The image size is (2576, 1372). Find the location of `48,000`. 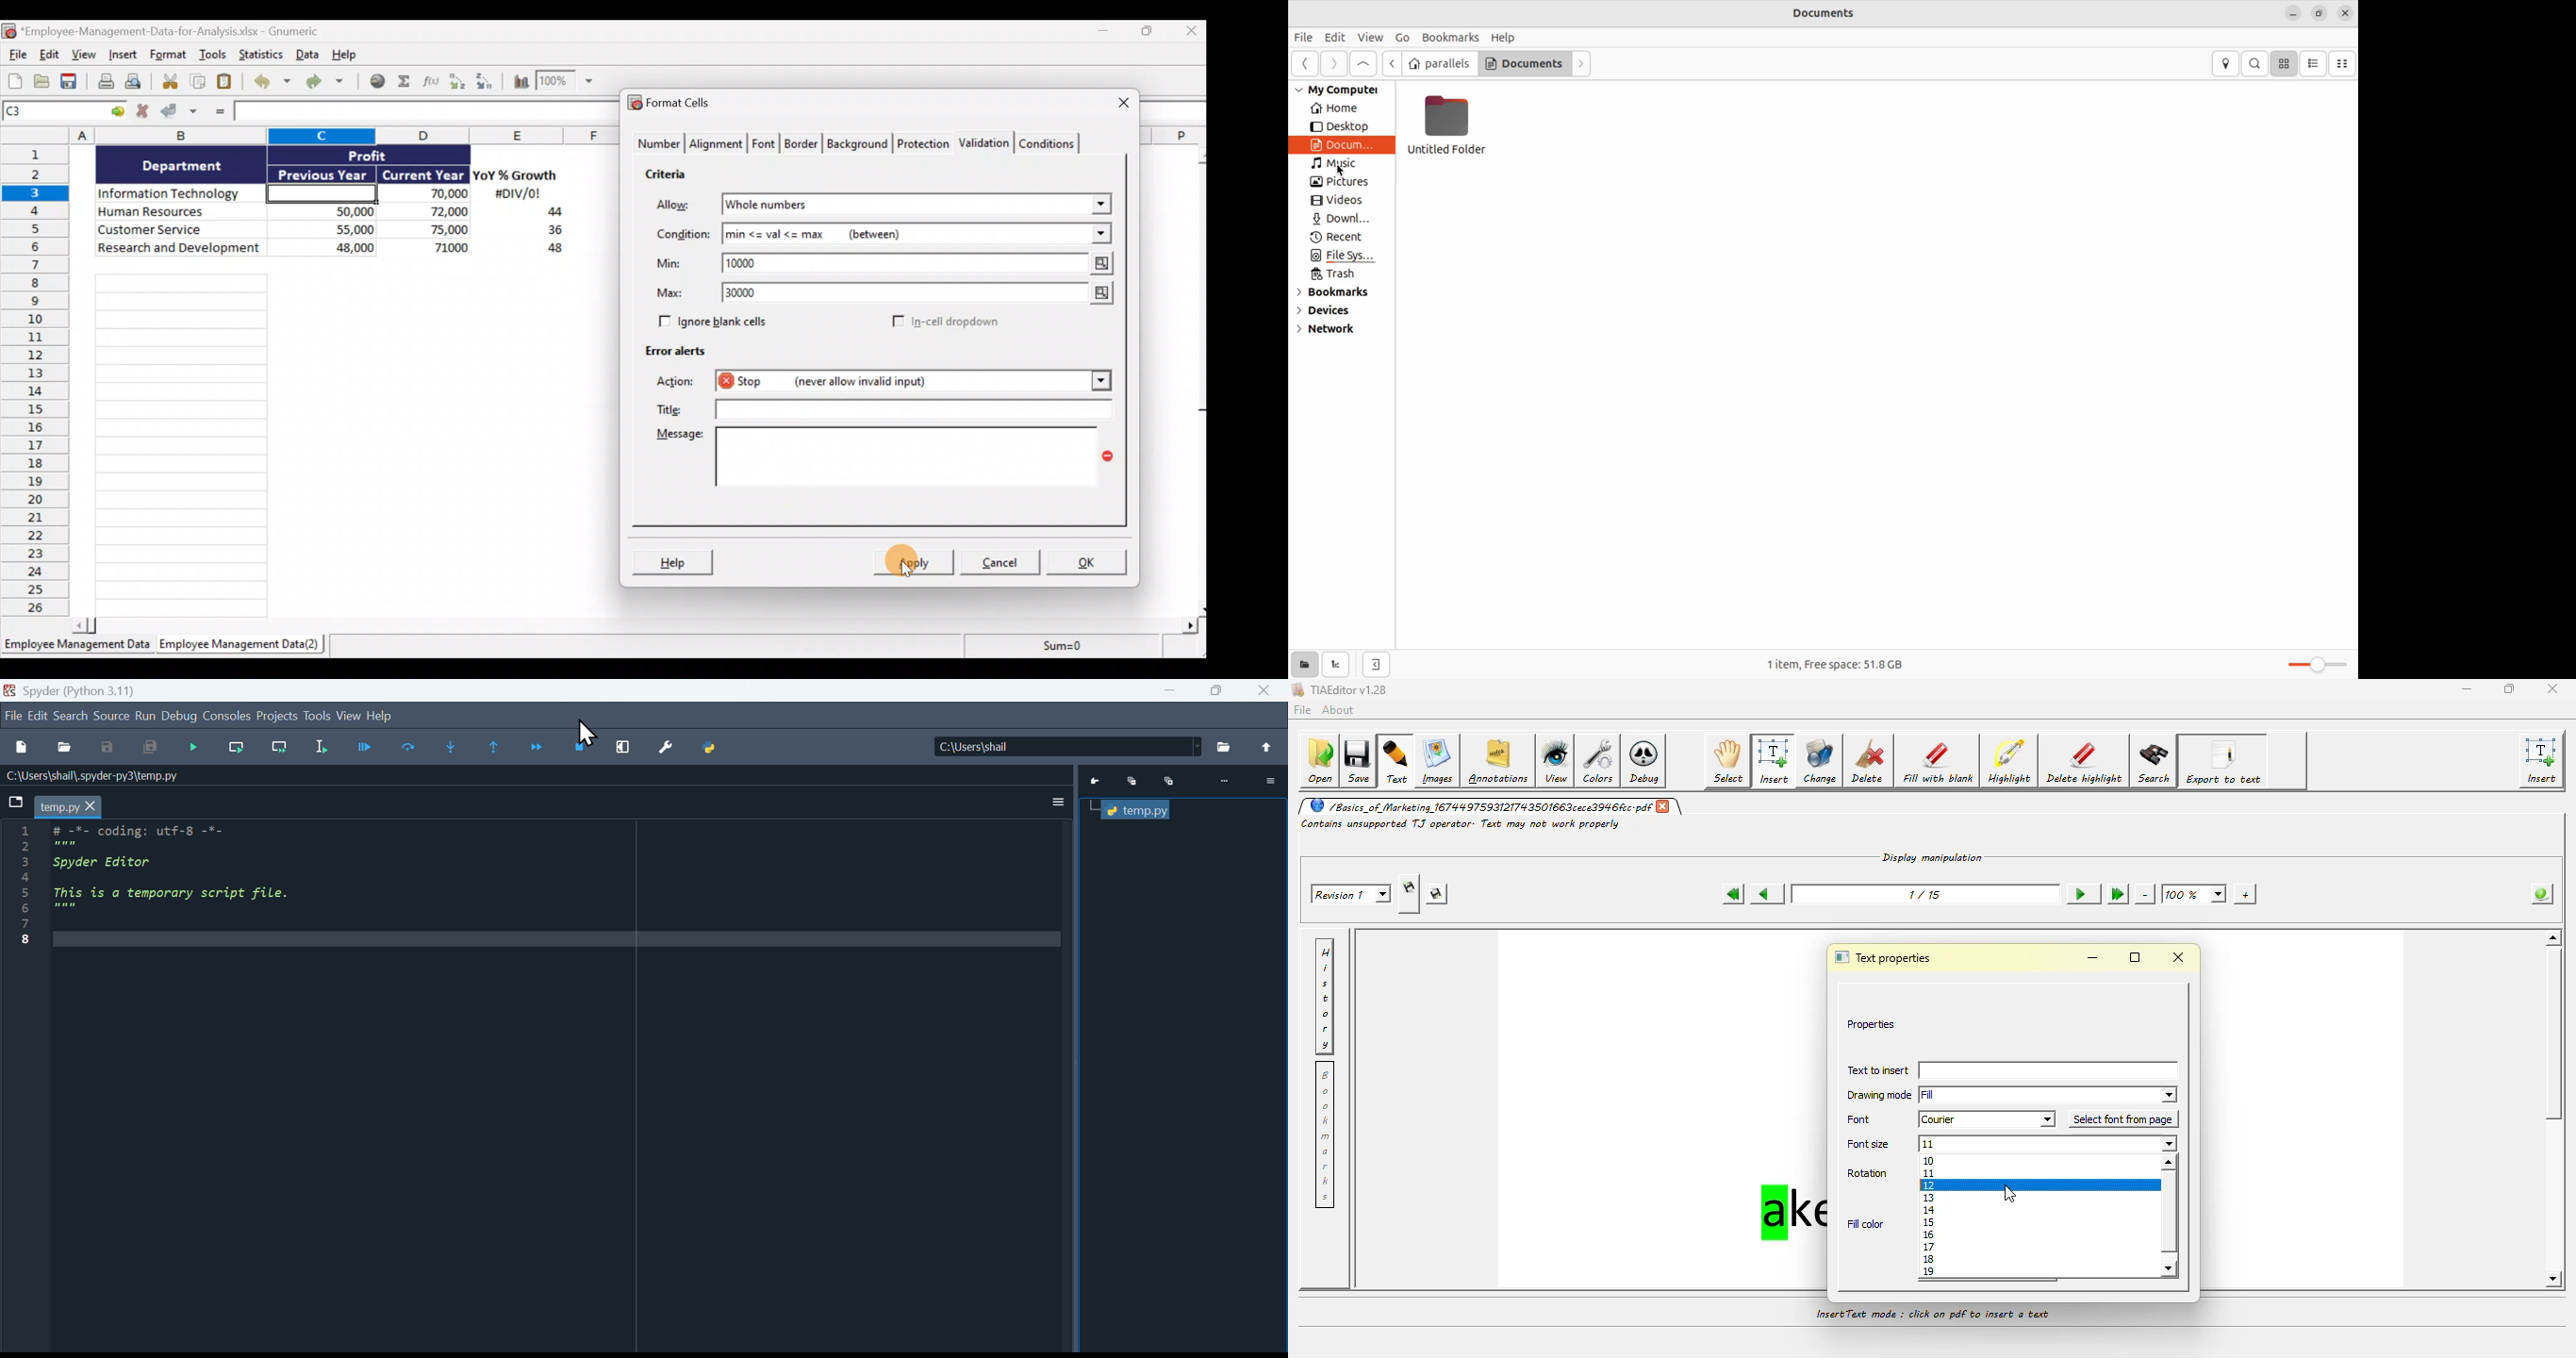

48,000 is located at coordinates (329, 250).